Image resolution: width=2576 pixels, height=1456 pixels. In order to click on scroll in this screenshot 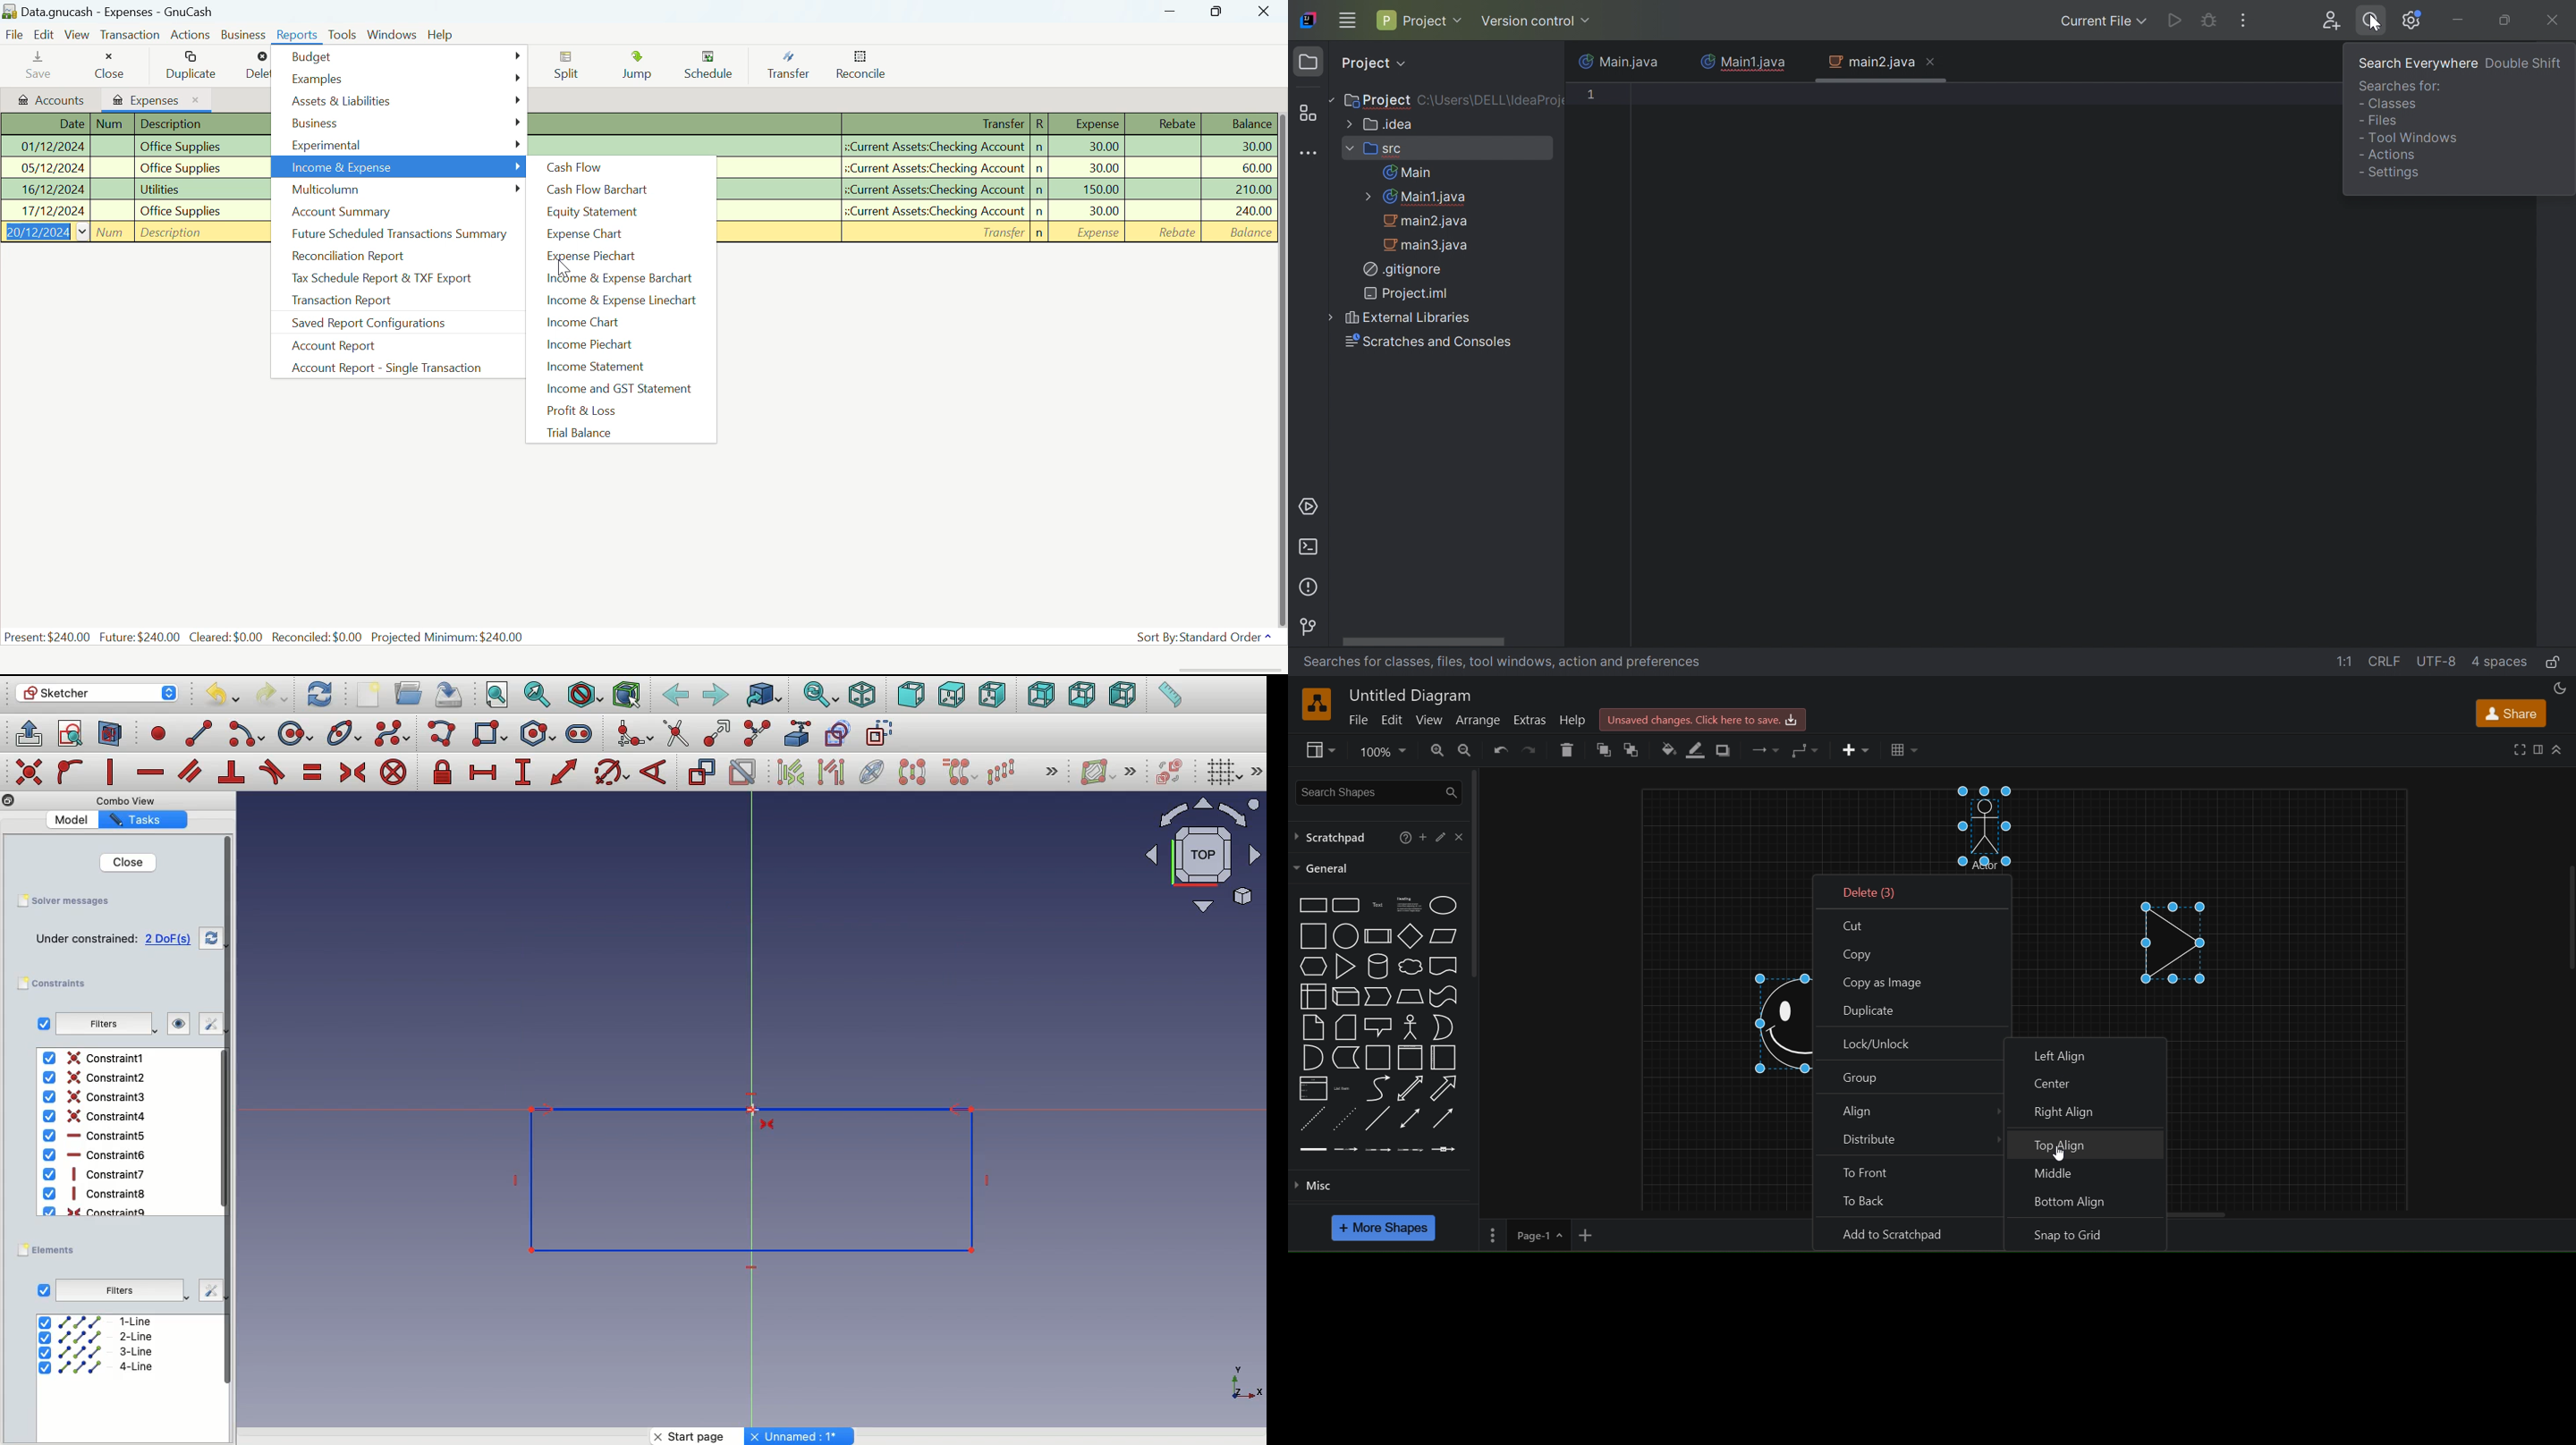, I will do `click(230, 1138)`.